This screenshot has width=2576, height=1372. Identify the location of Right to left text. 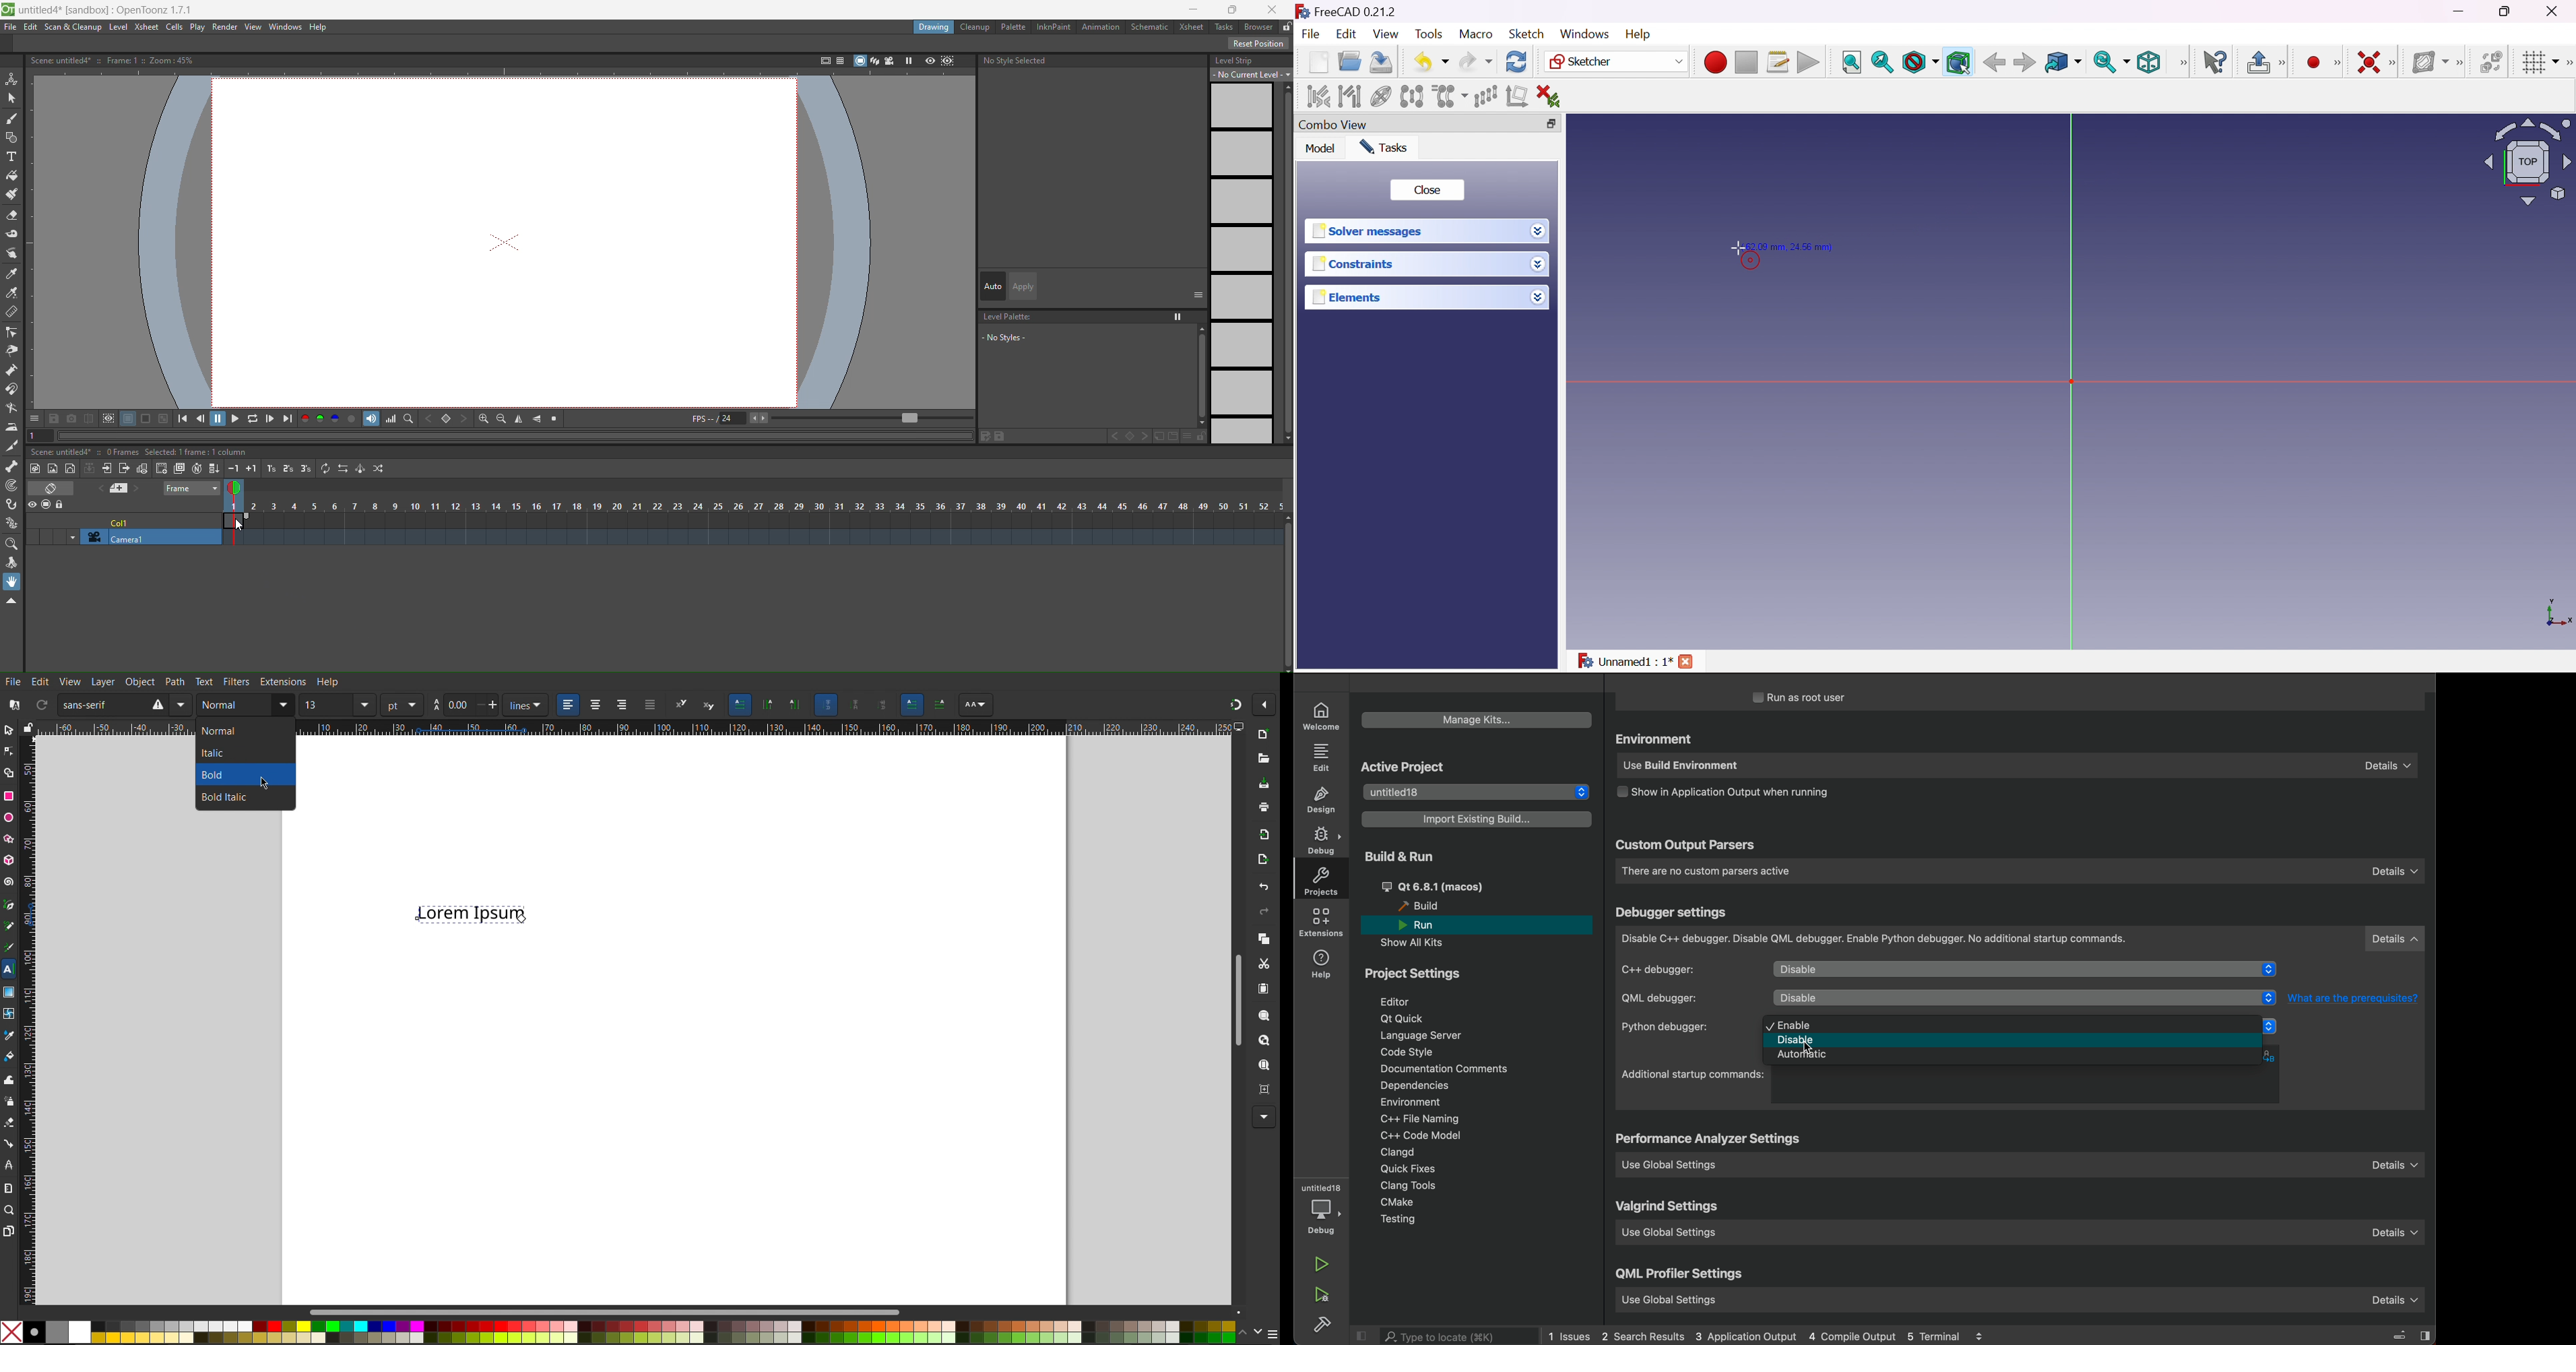
(942, 703).